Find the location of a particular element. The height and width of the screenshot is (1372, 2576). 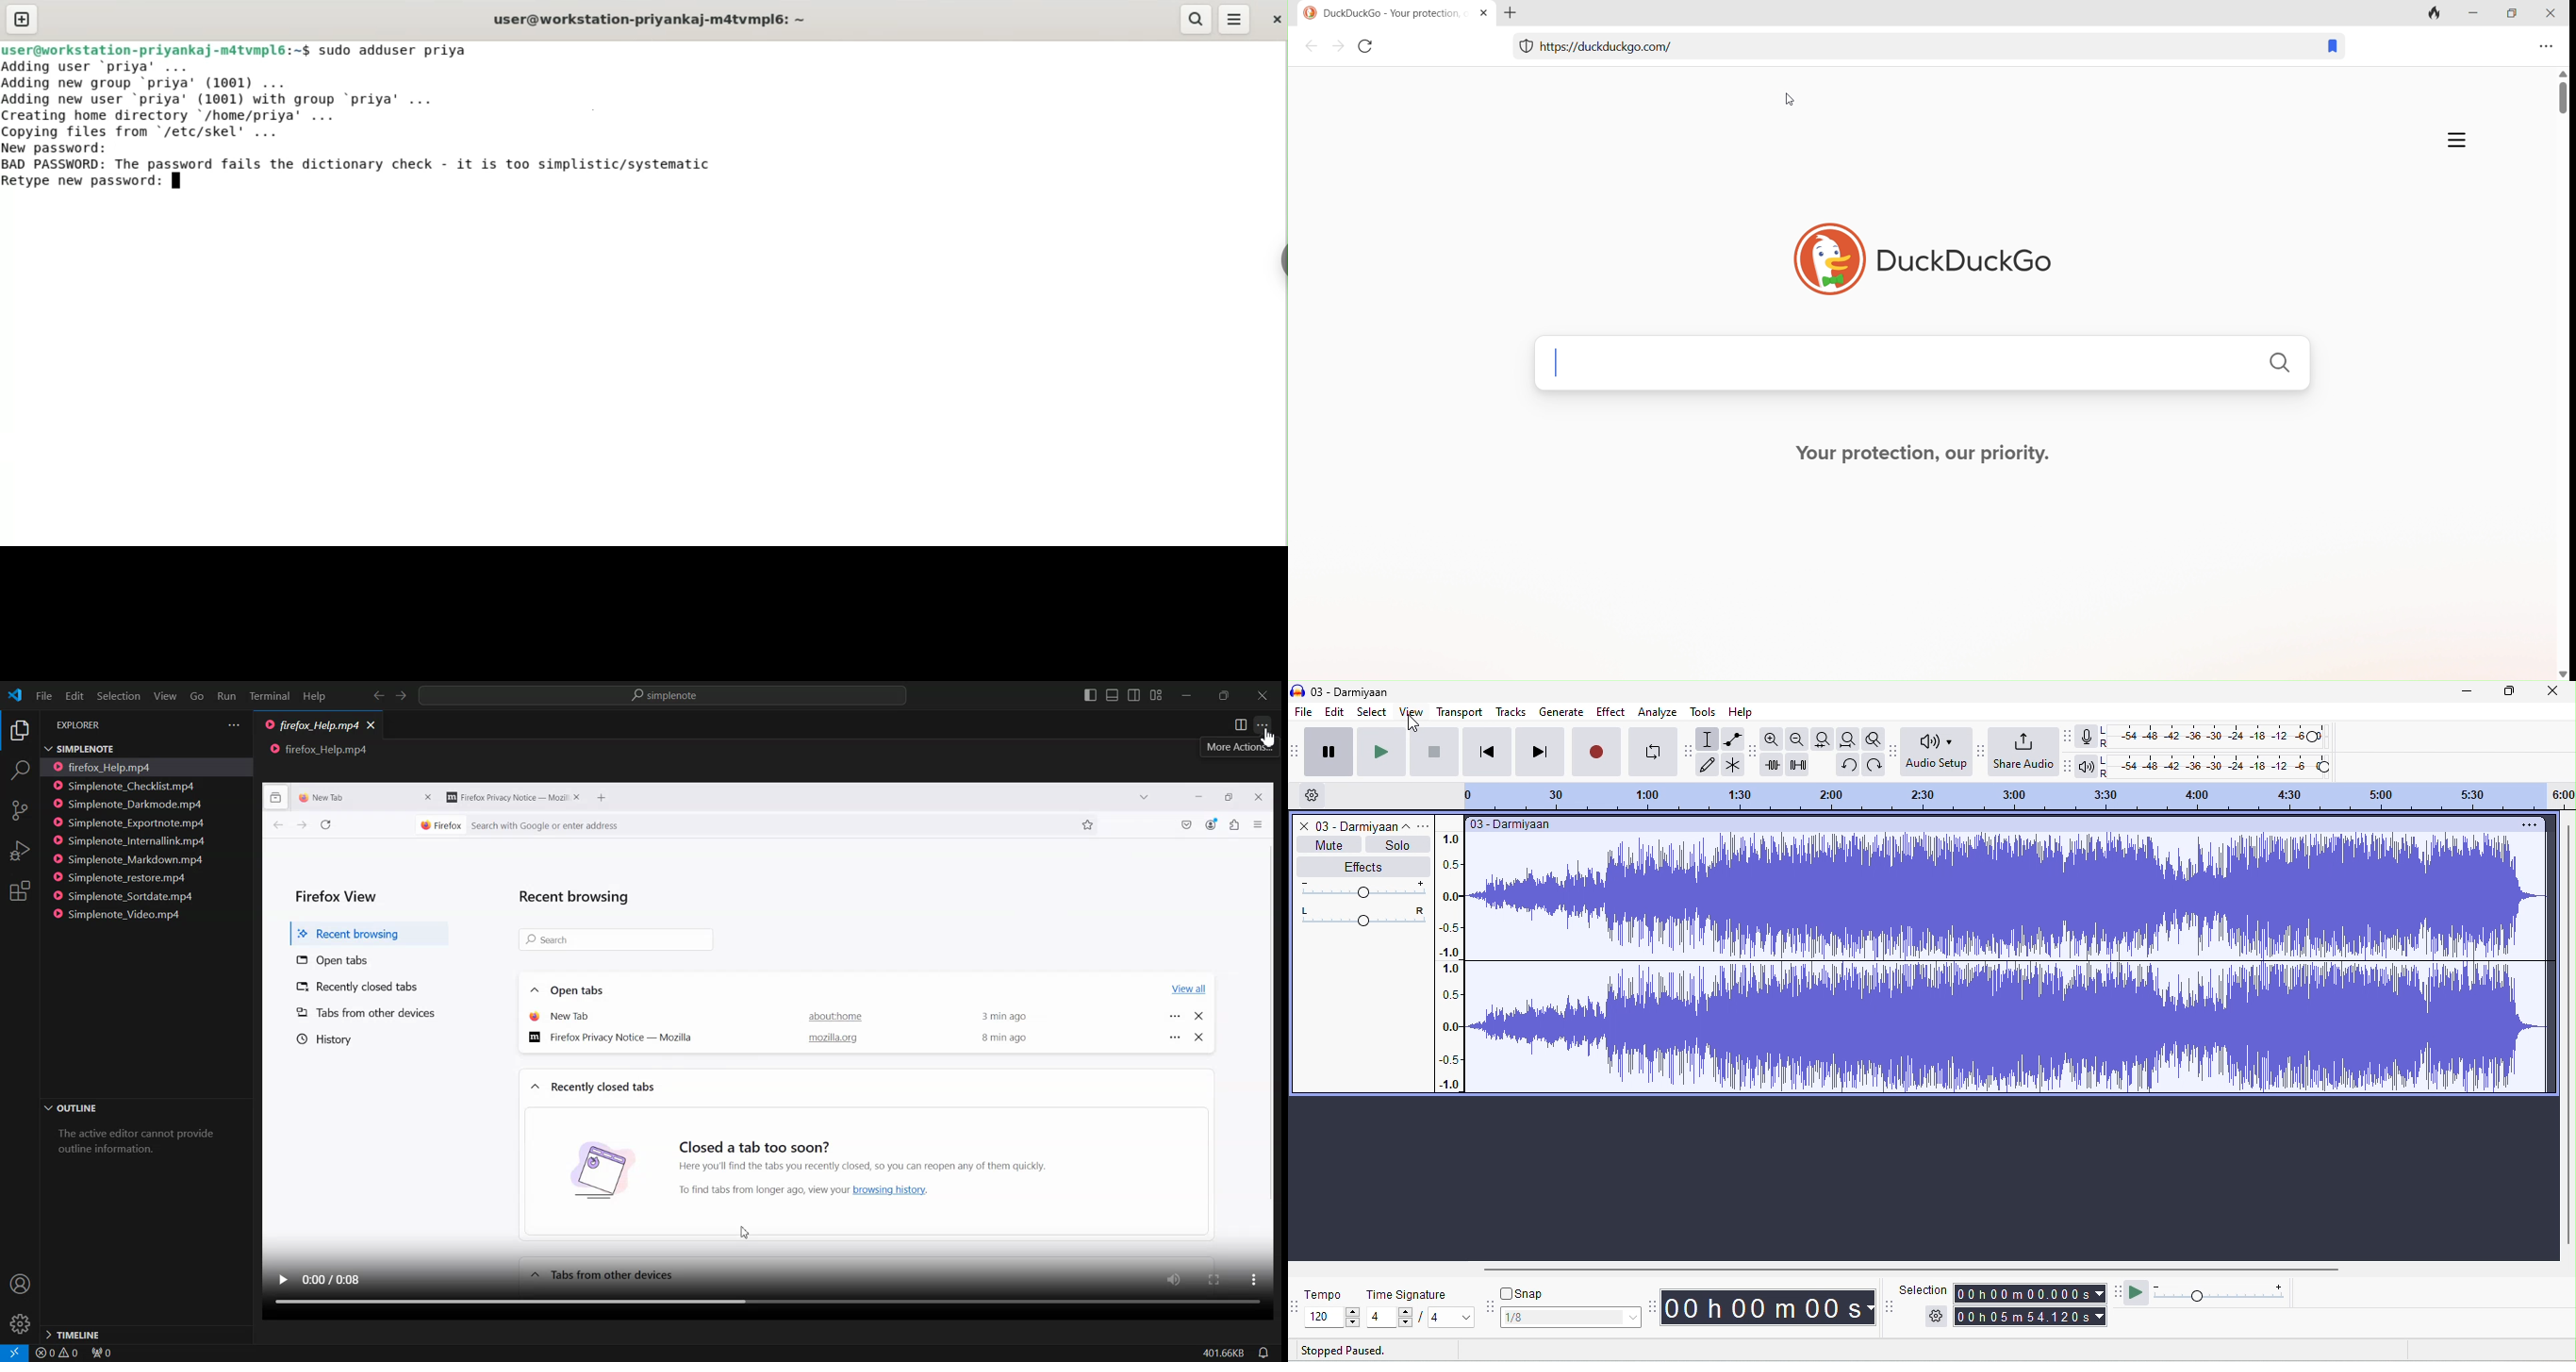

close is located at coordinates (1304, 827).